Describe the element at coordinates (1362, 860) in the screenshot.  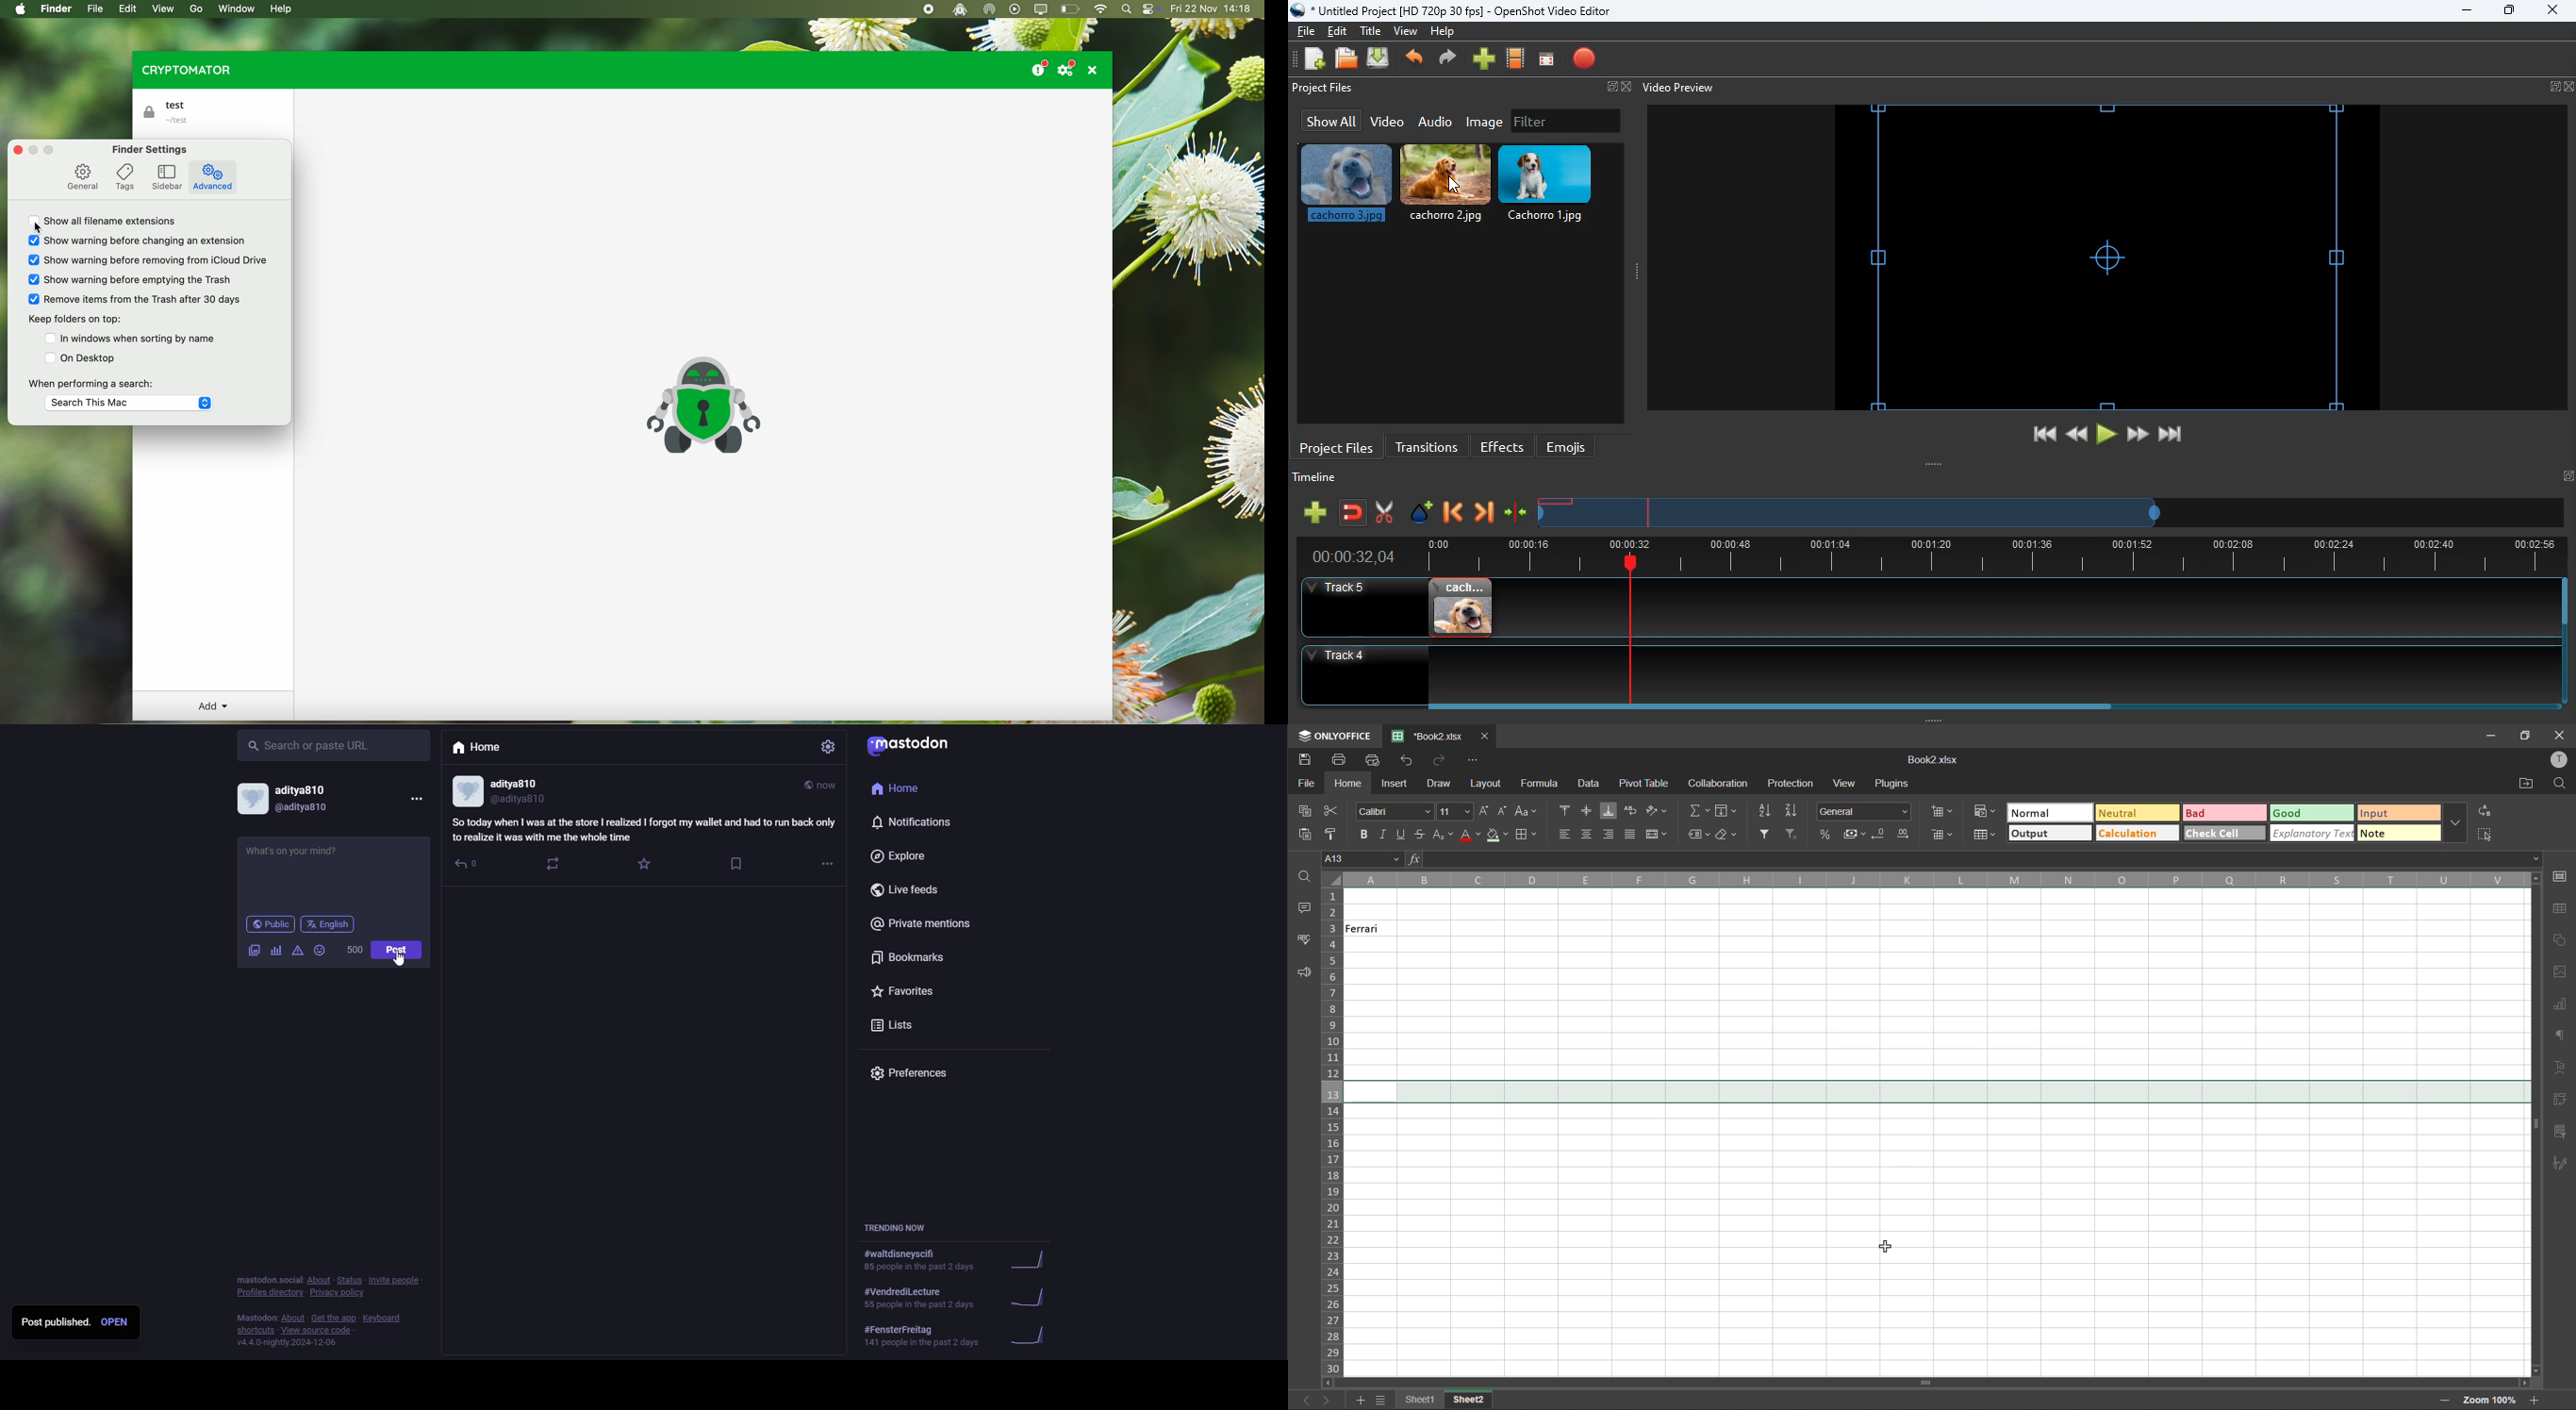
I see `cell address` at that location.